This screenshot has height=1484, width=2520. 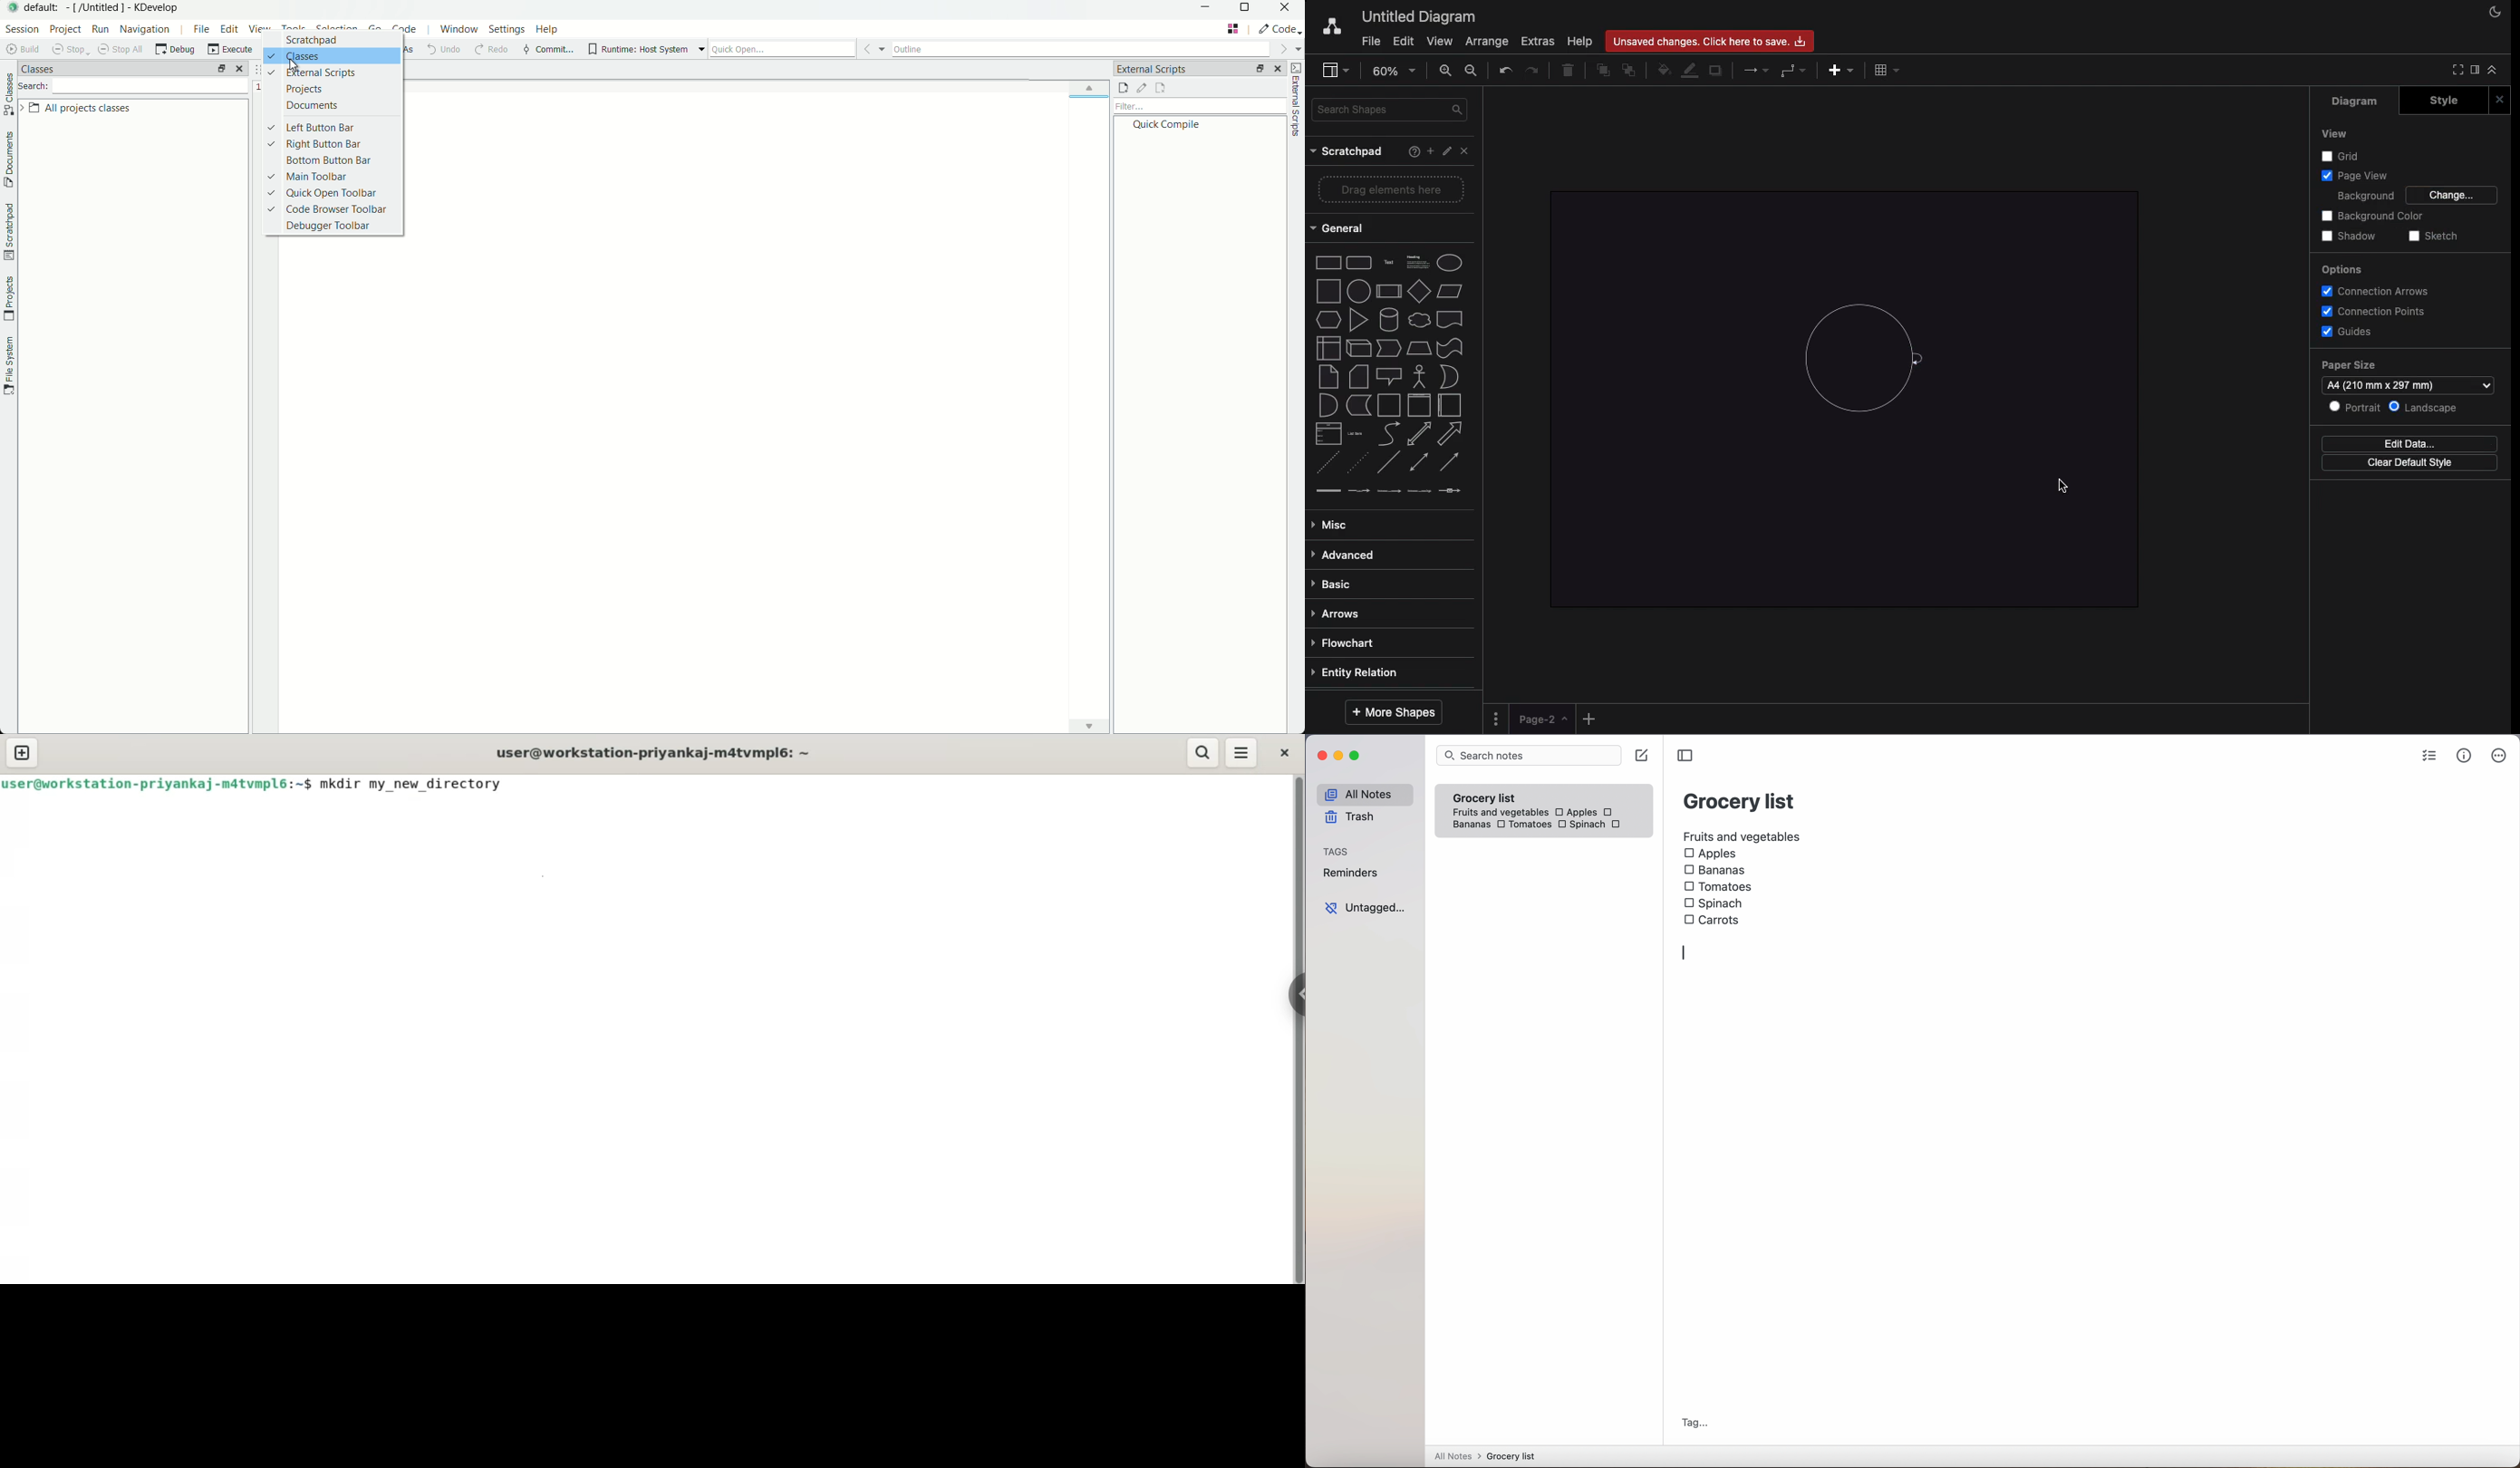 I want to click on Bananas checkbox, so click(x=1717, y=871).